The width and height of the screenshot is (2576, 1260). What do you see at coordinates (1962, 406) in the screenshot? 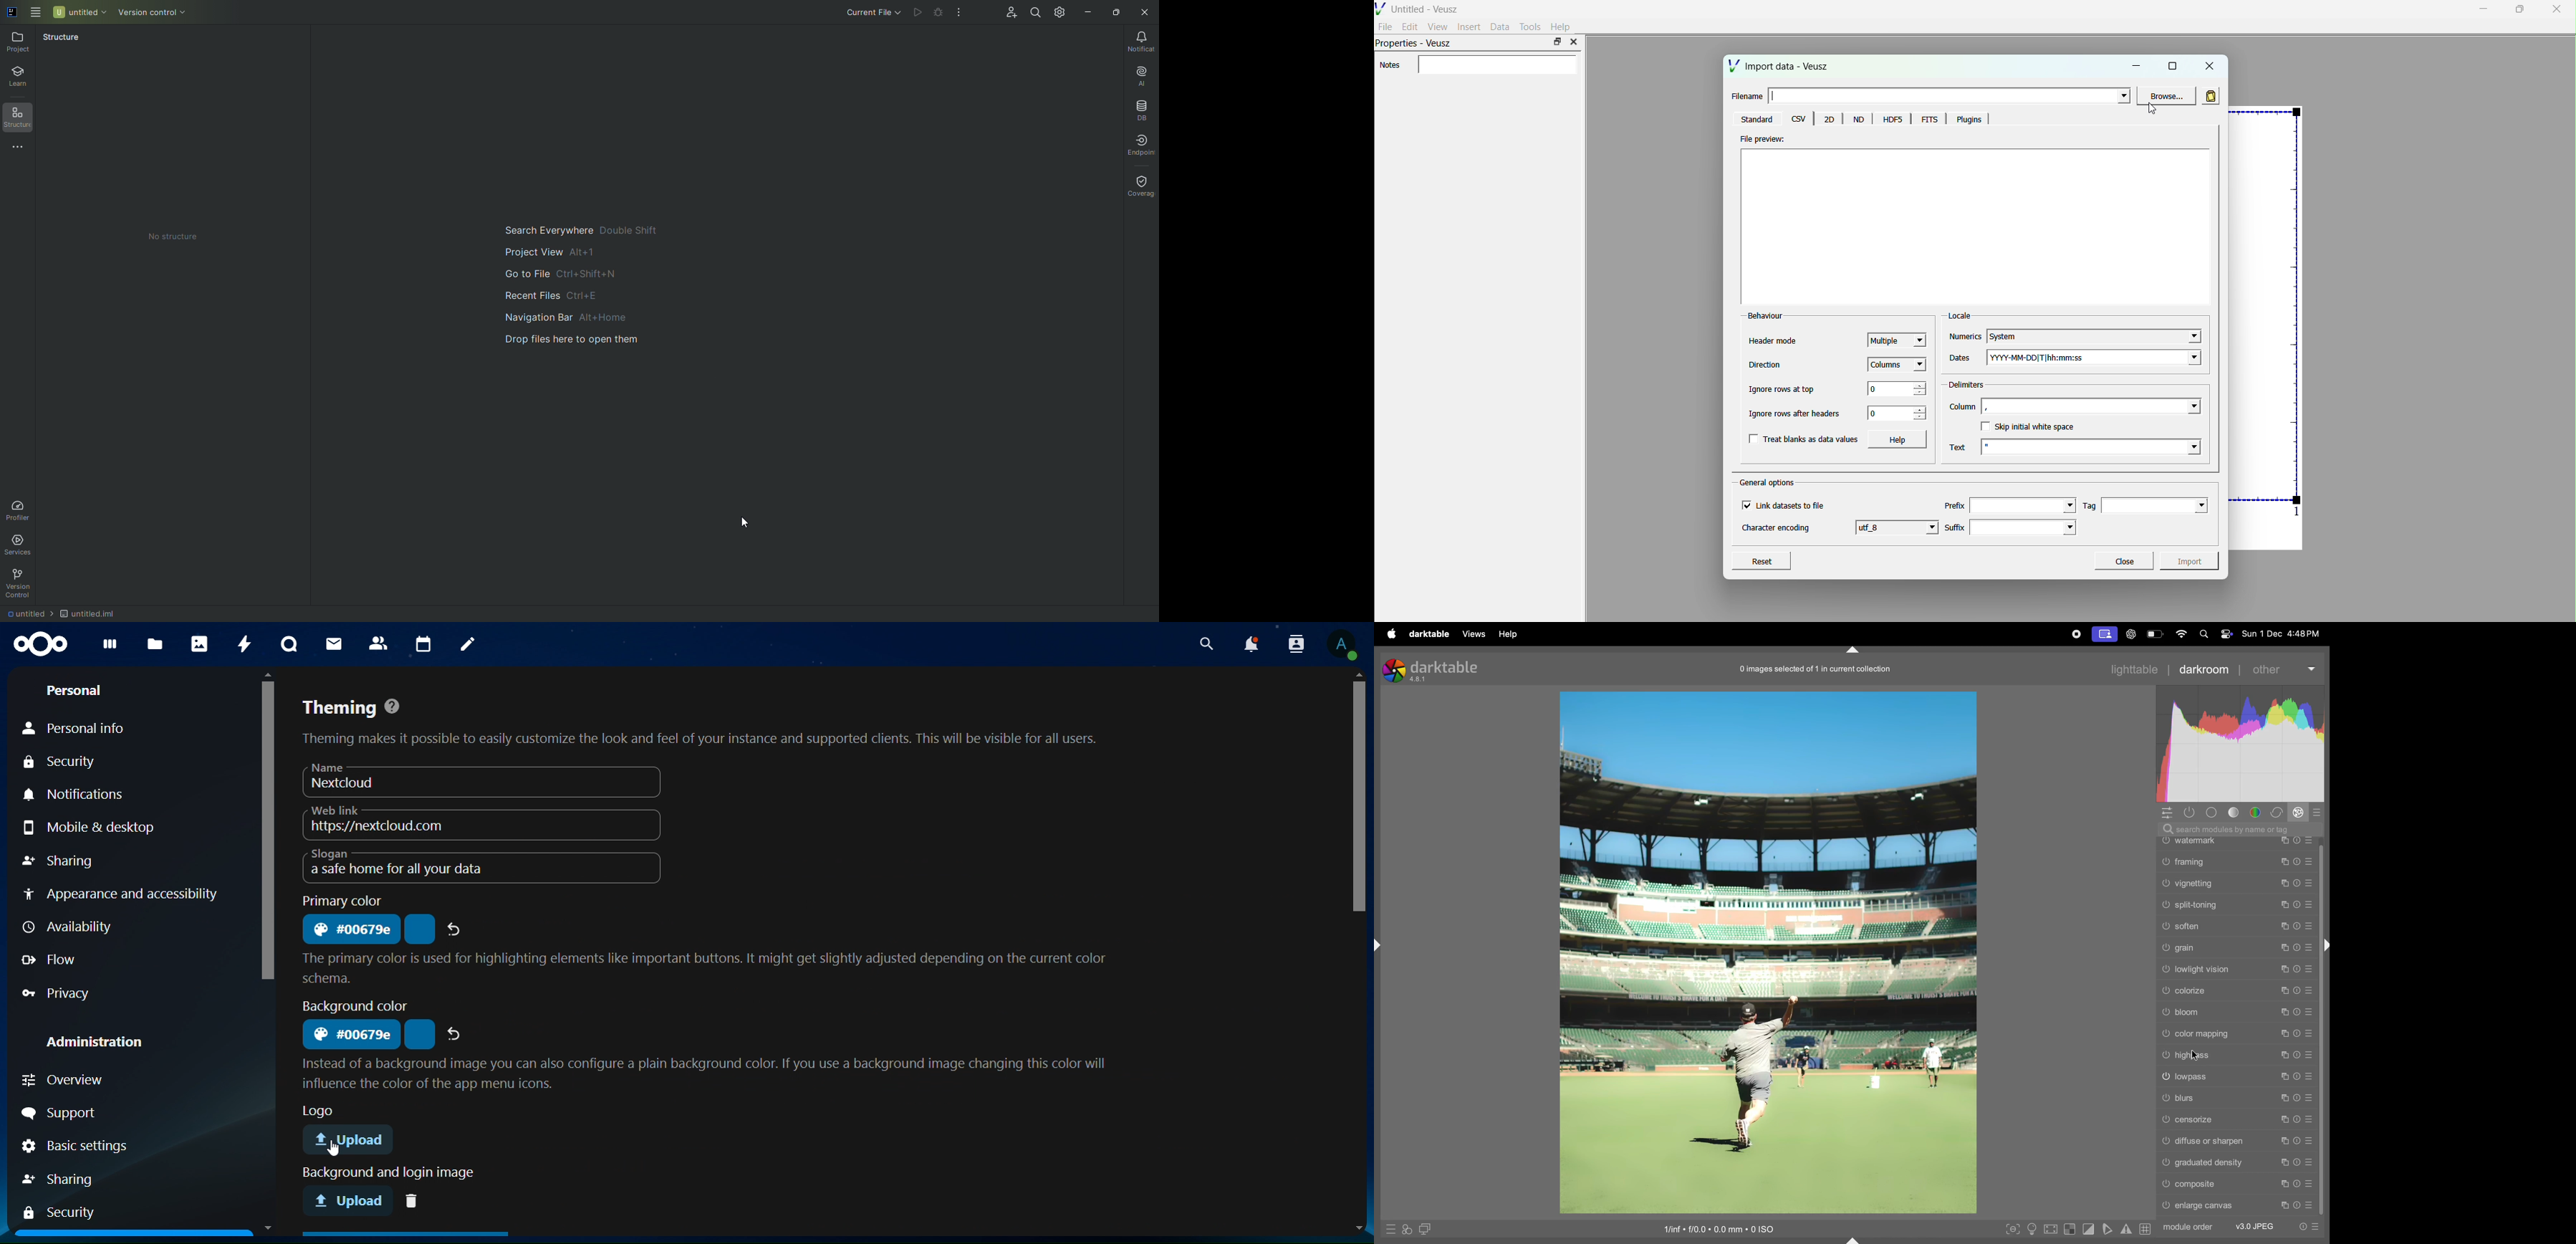
I see `Column` at bounding box center [1962, 406].